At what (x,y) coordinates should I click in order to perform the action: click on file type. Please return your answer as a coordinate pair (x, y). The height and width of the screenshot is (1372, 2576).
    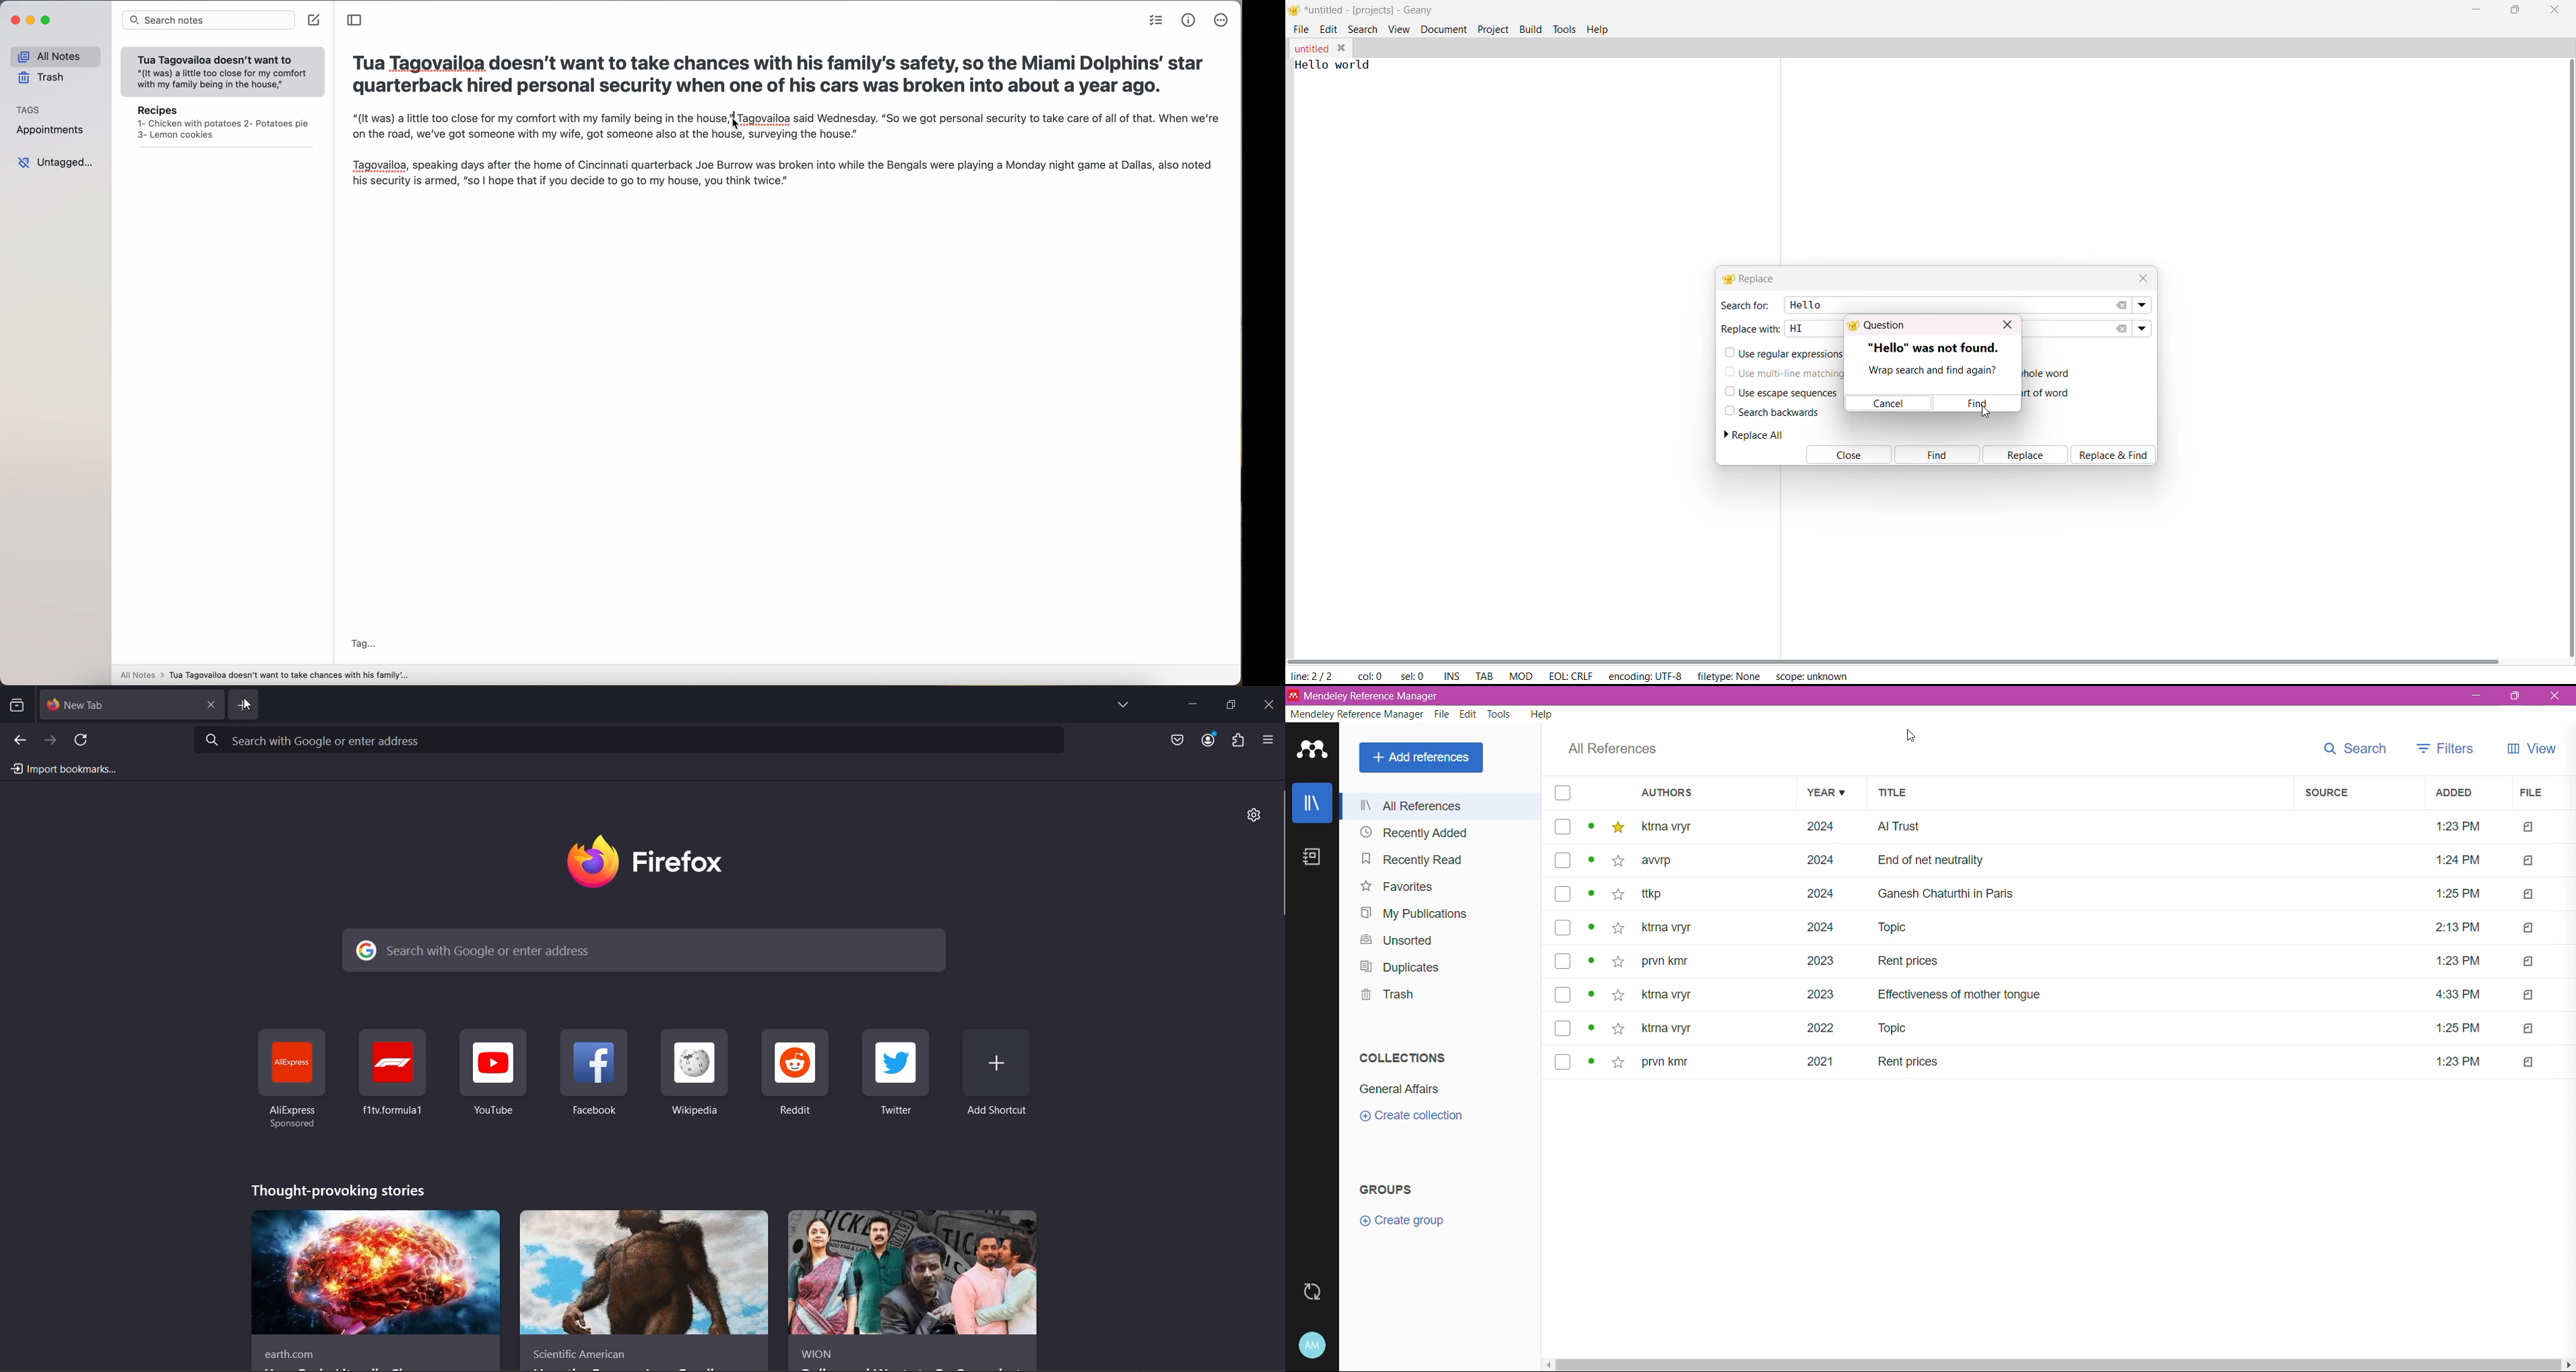
    Looking at the image, I should click on (2530, 1028).